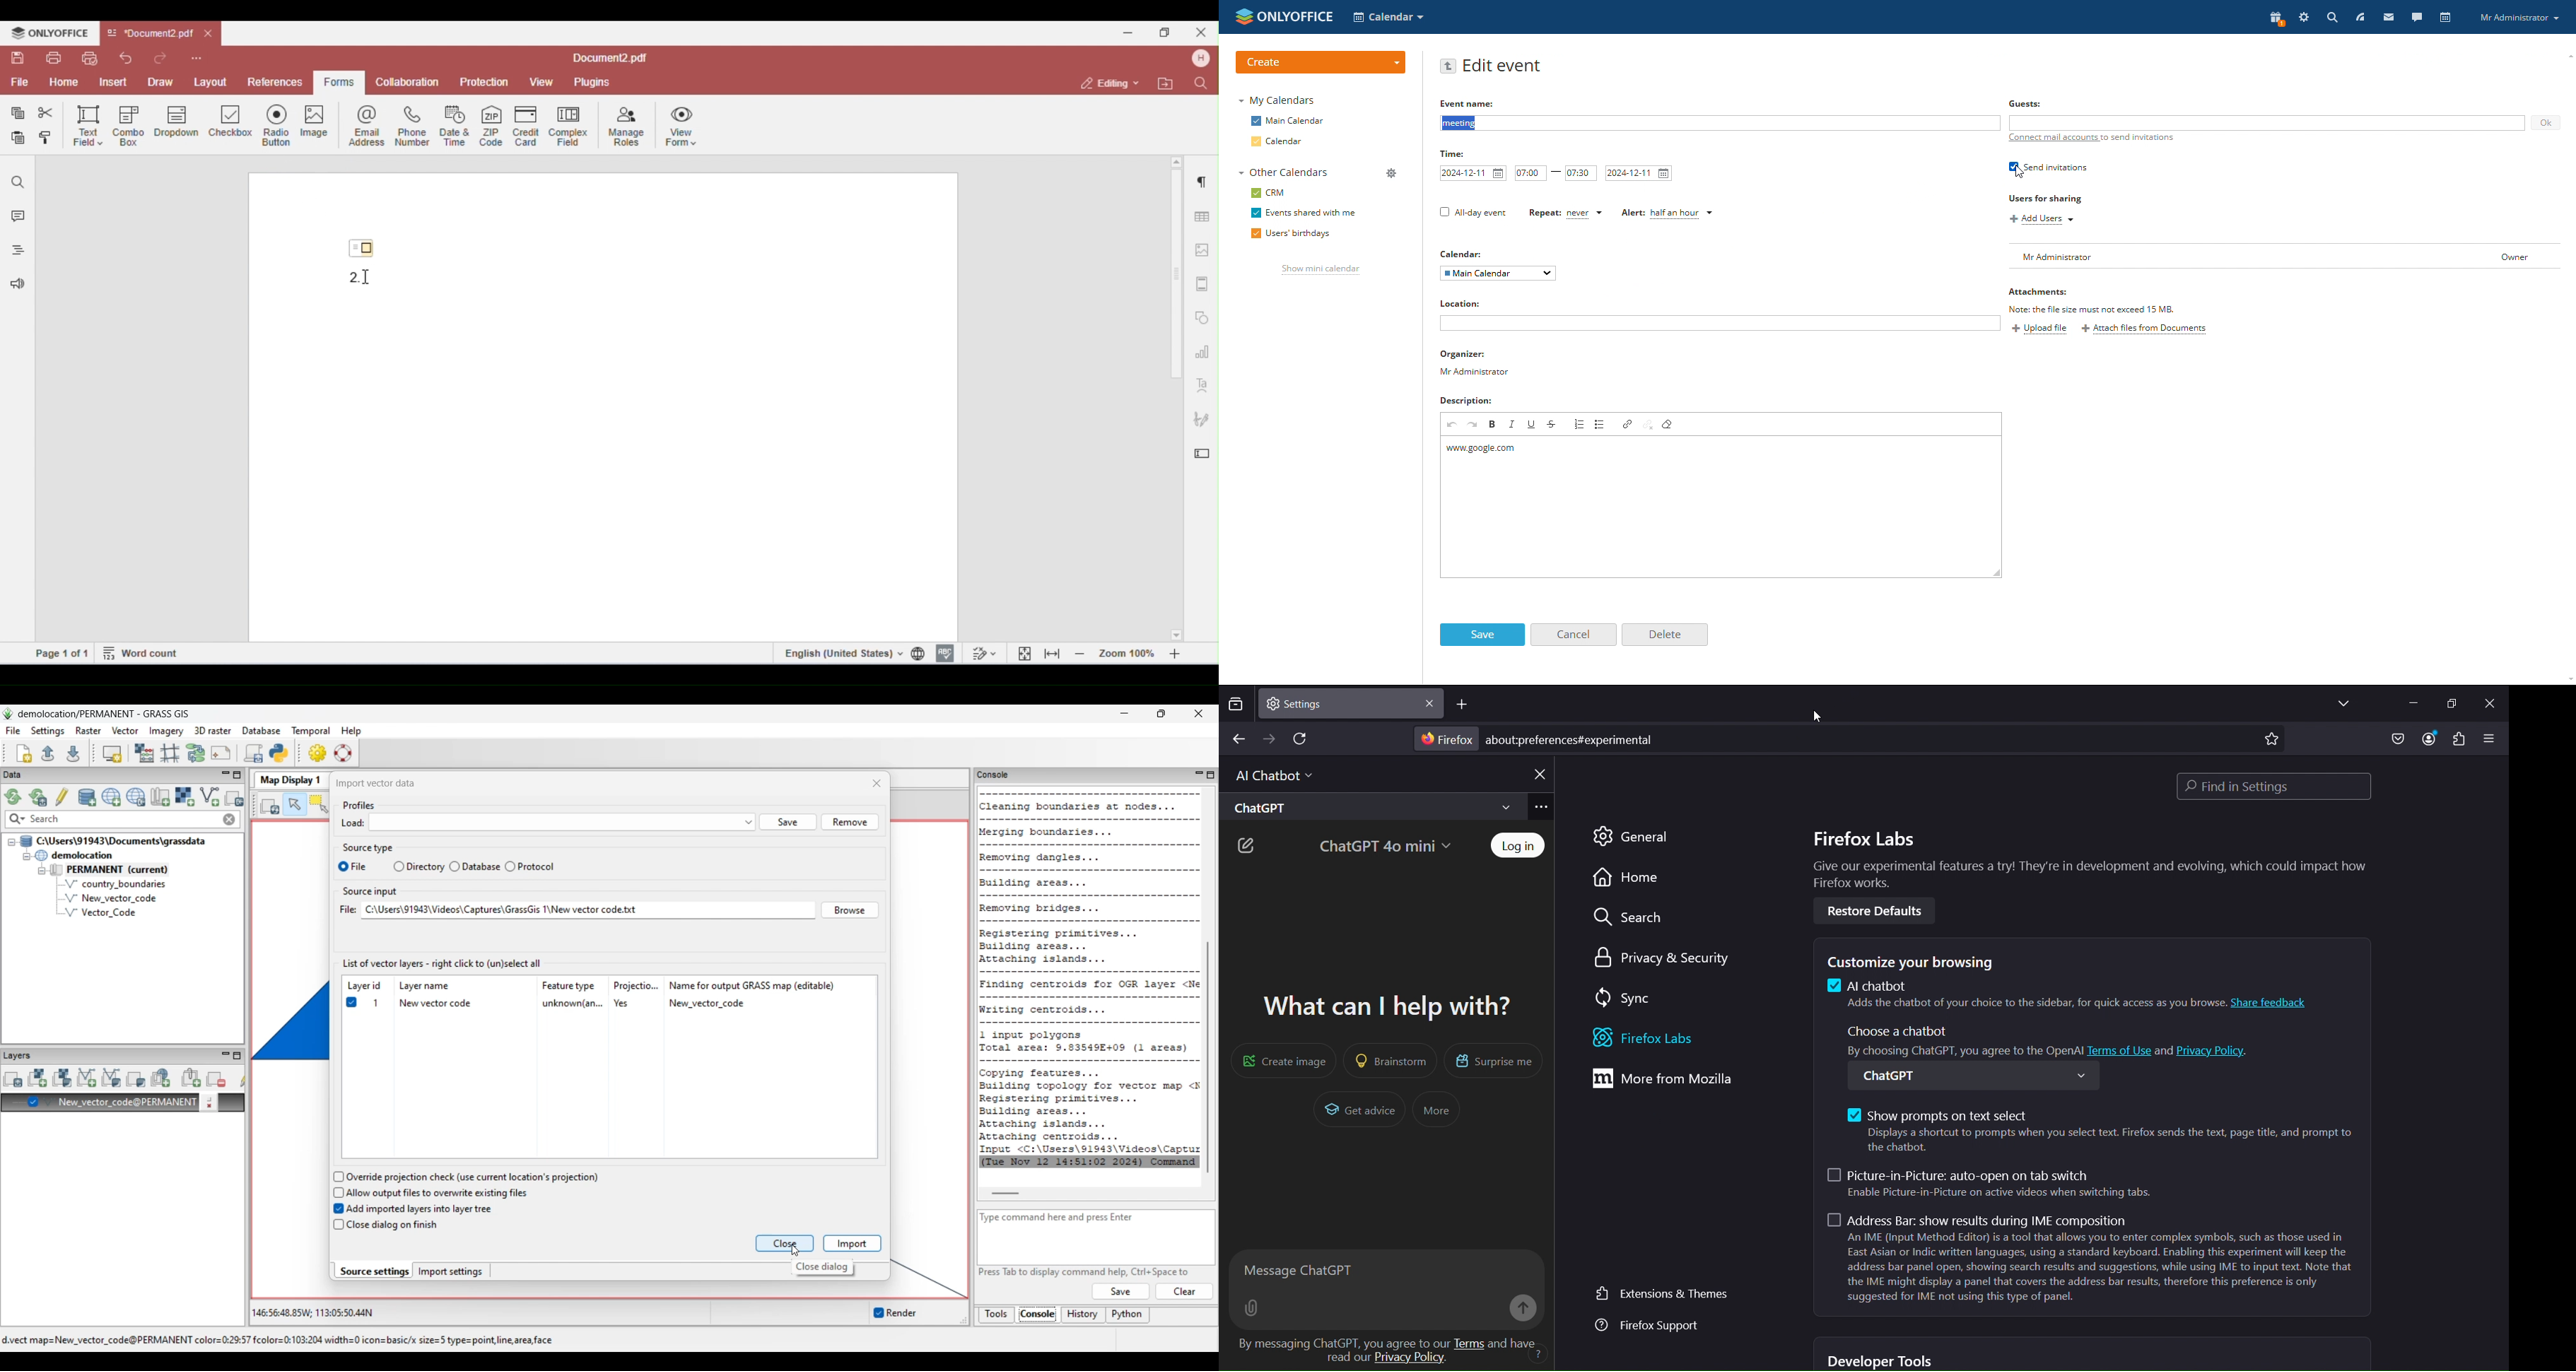  Describe the element at coordinates (1368, 806) in the screenshot. I see `ChatGPT` at that location.